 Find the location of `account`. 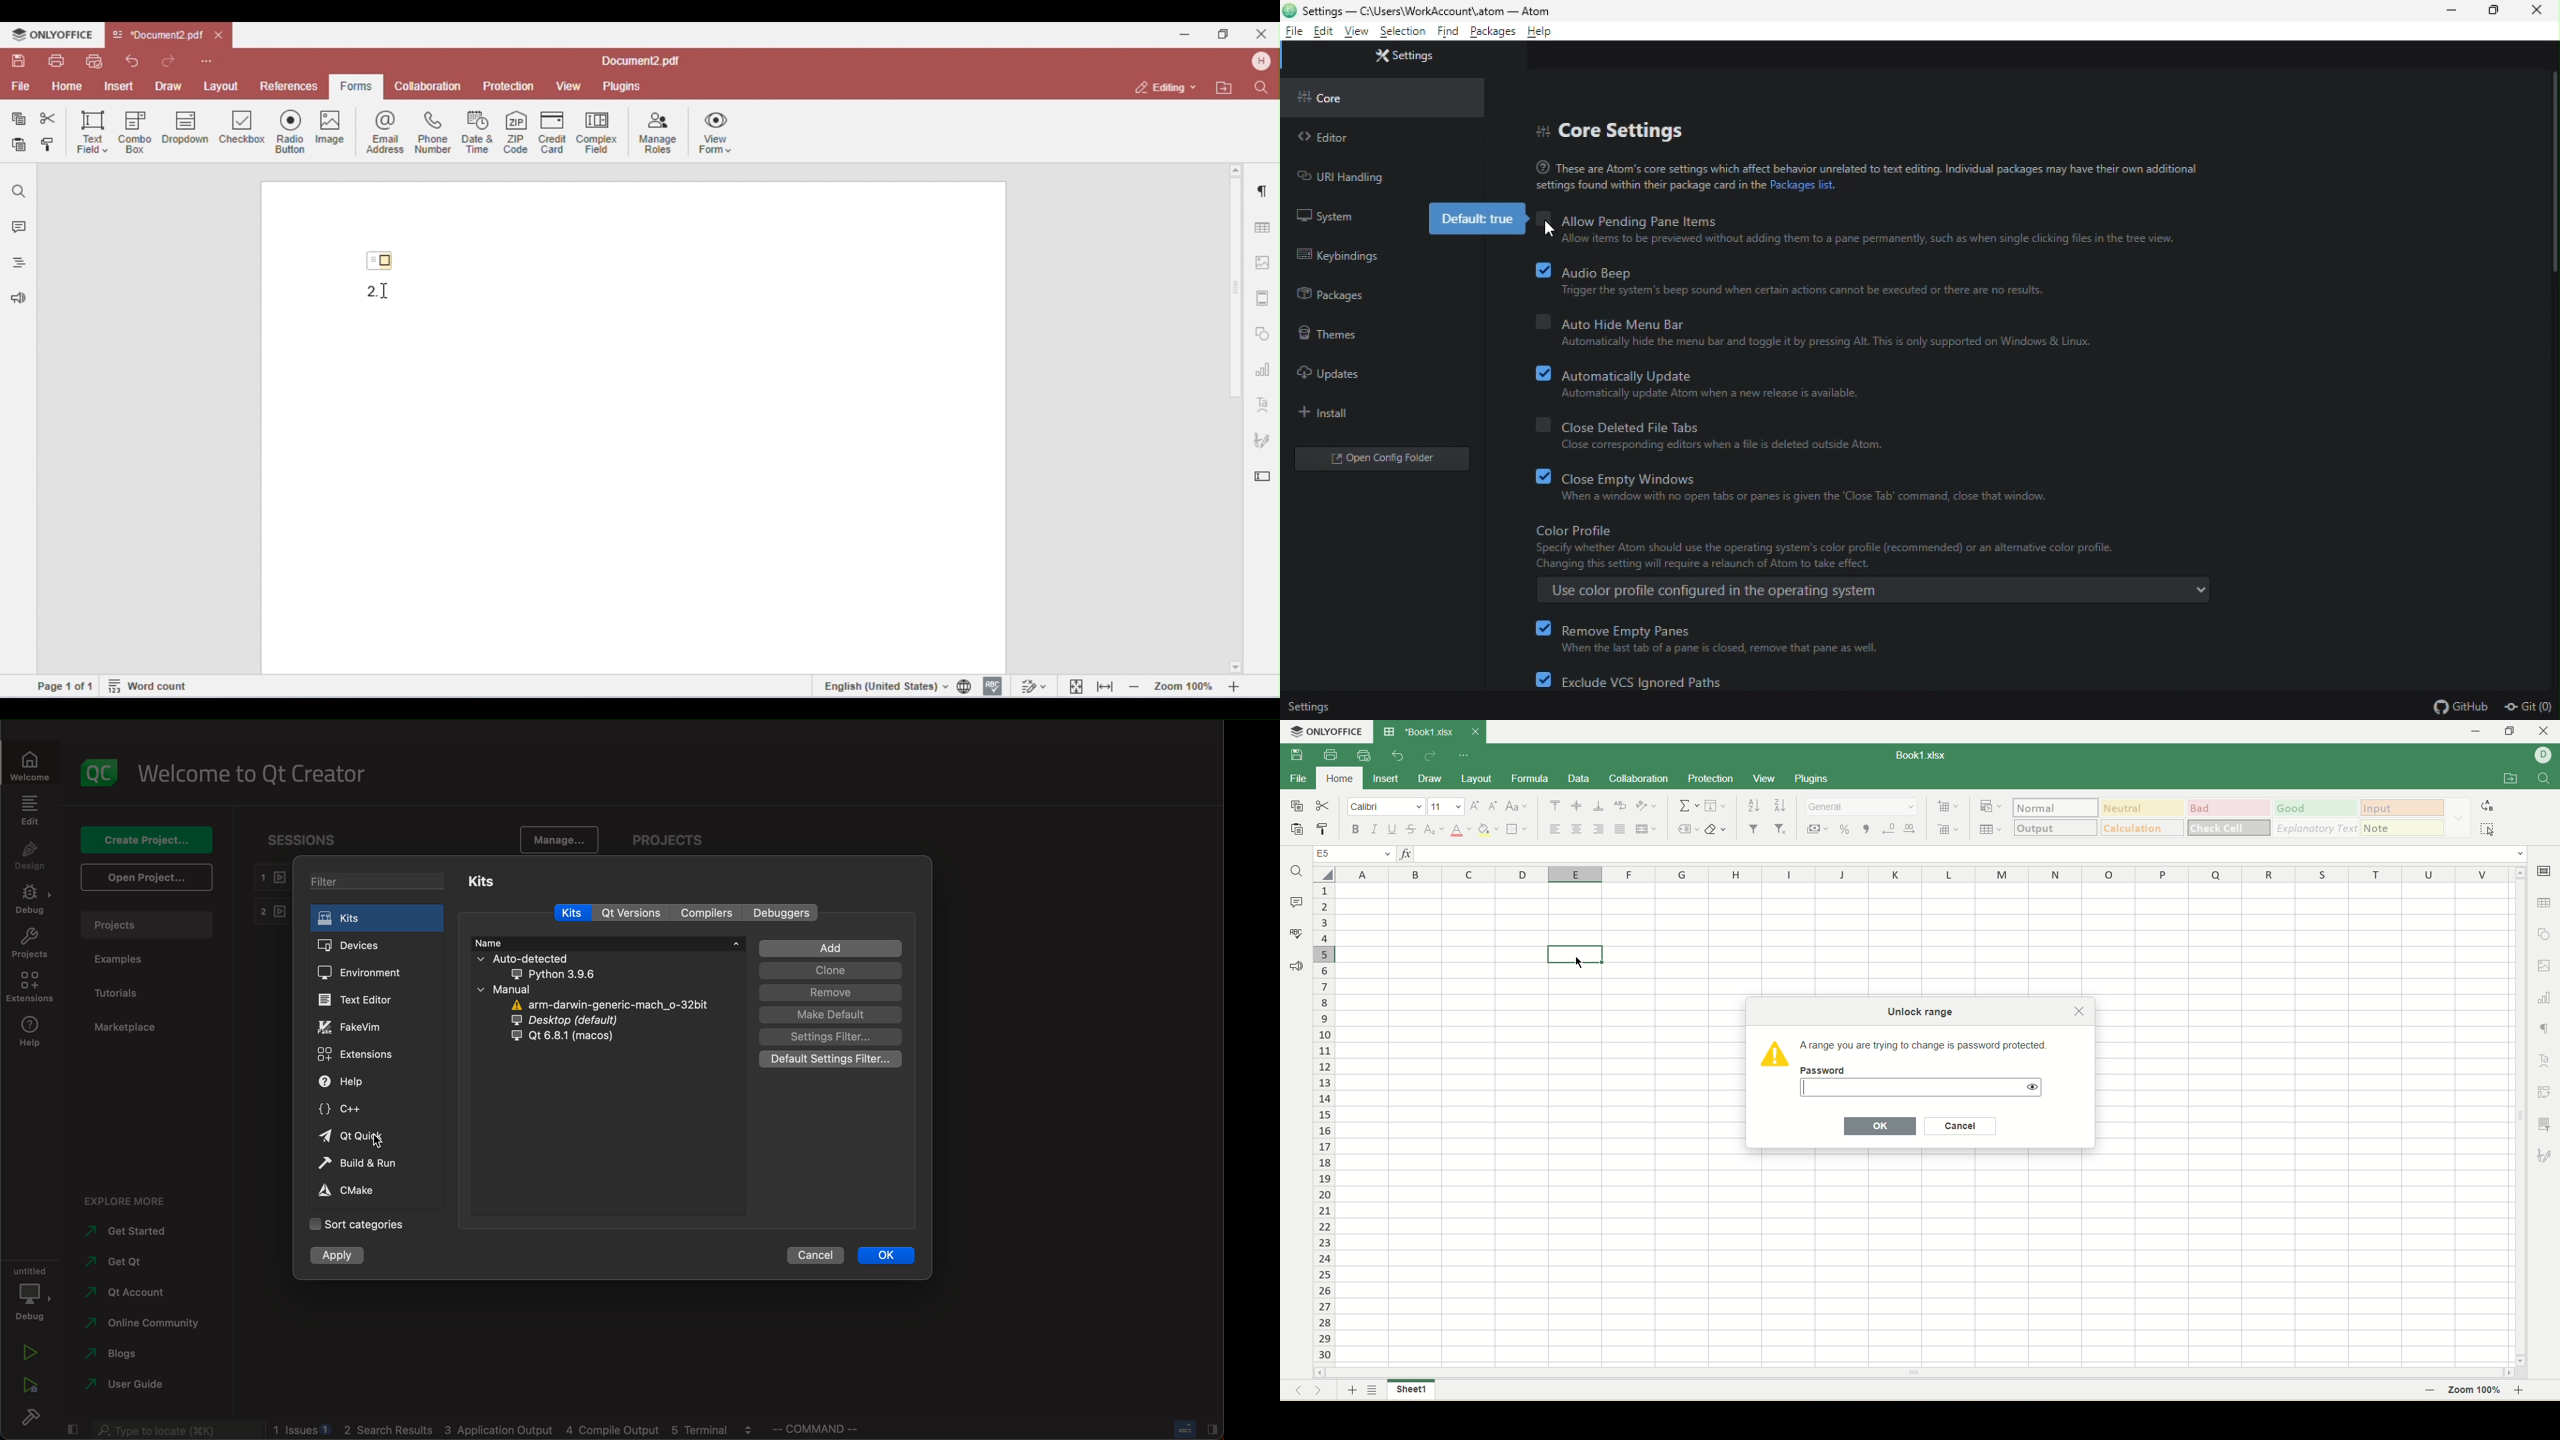

account is located at coordinates (127, 1292).